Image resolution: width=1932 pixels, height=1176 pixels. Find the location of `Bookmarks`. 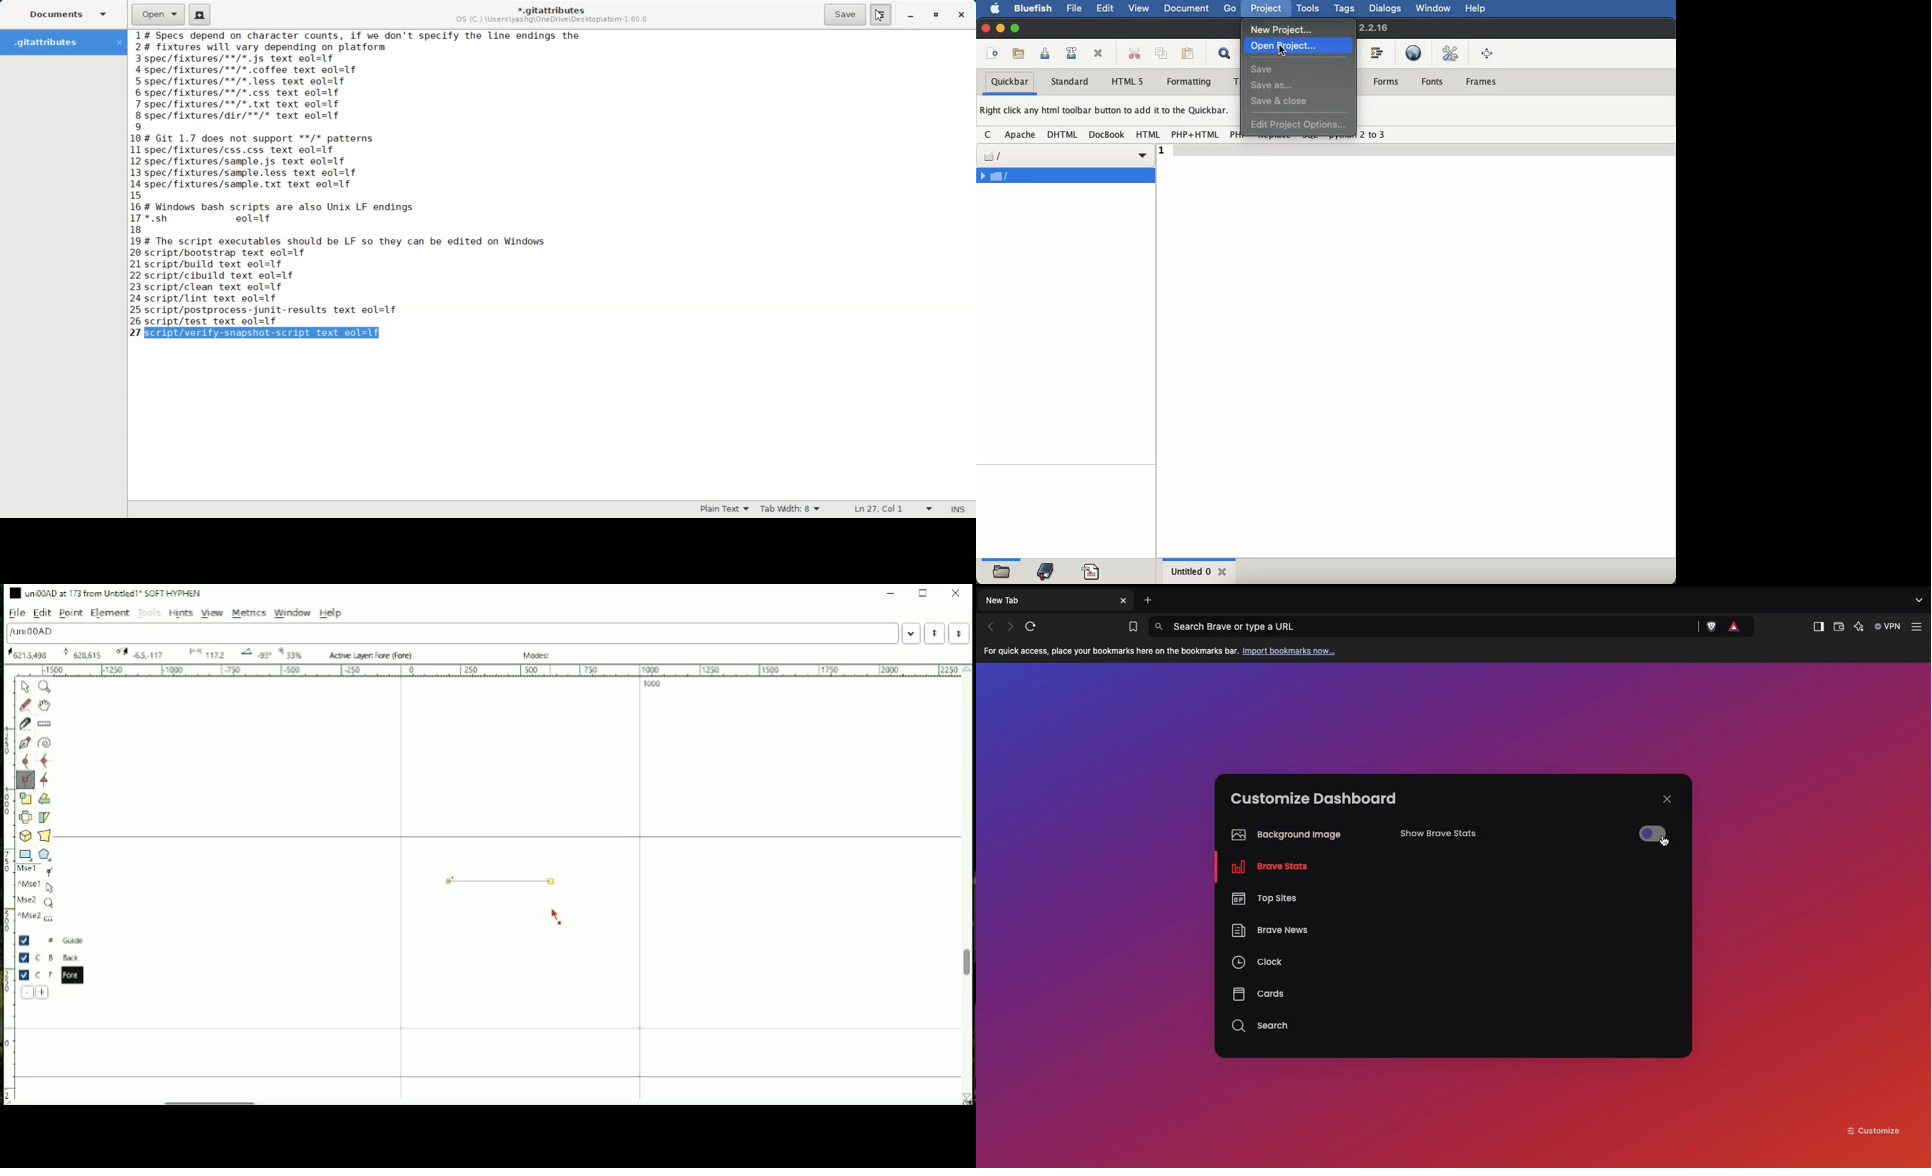

Bookmarks is located at coordinates (1130, 627).